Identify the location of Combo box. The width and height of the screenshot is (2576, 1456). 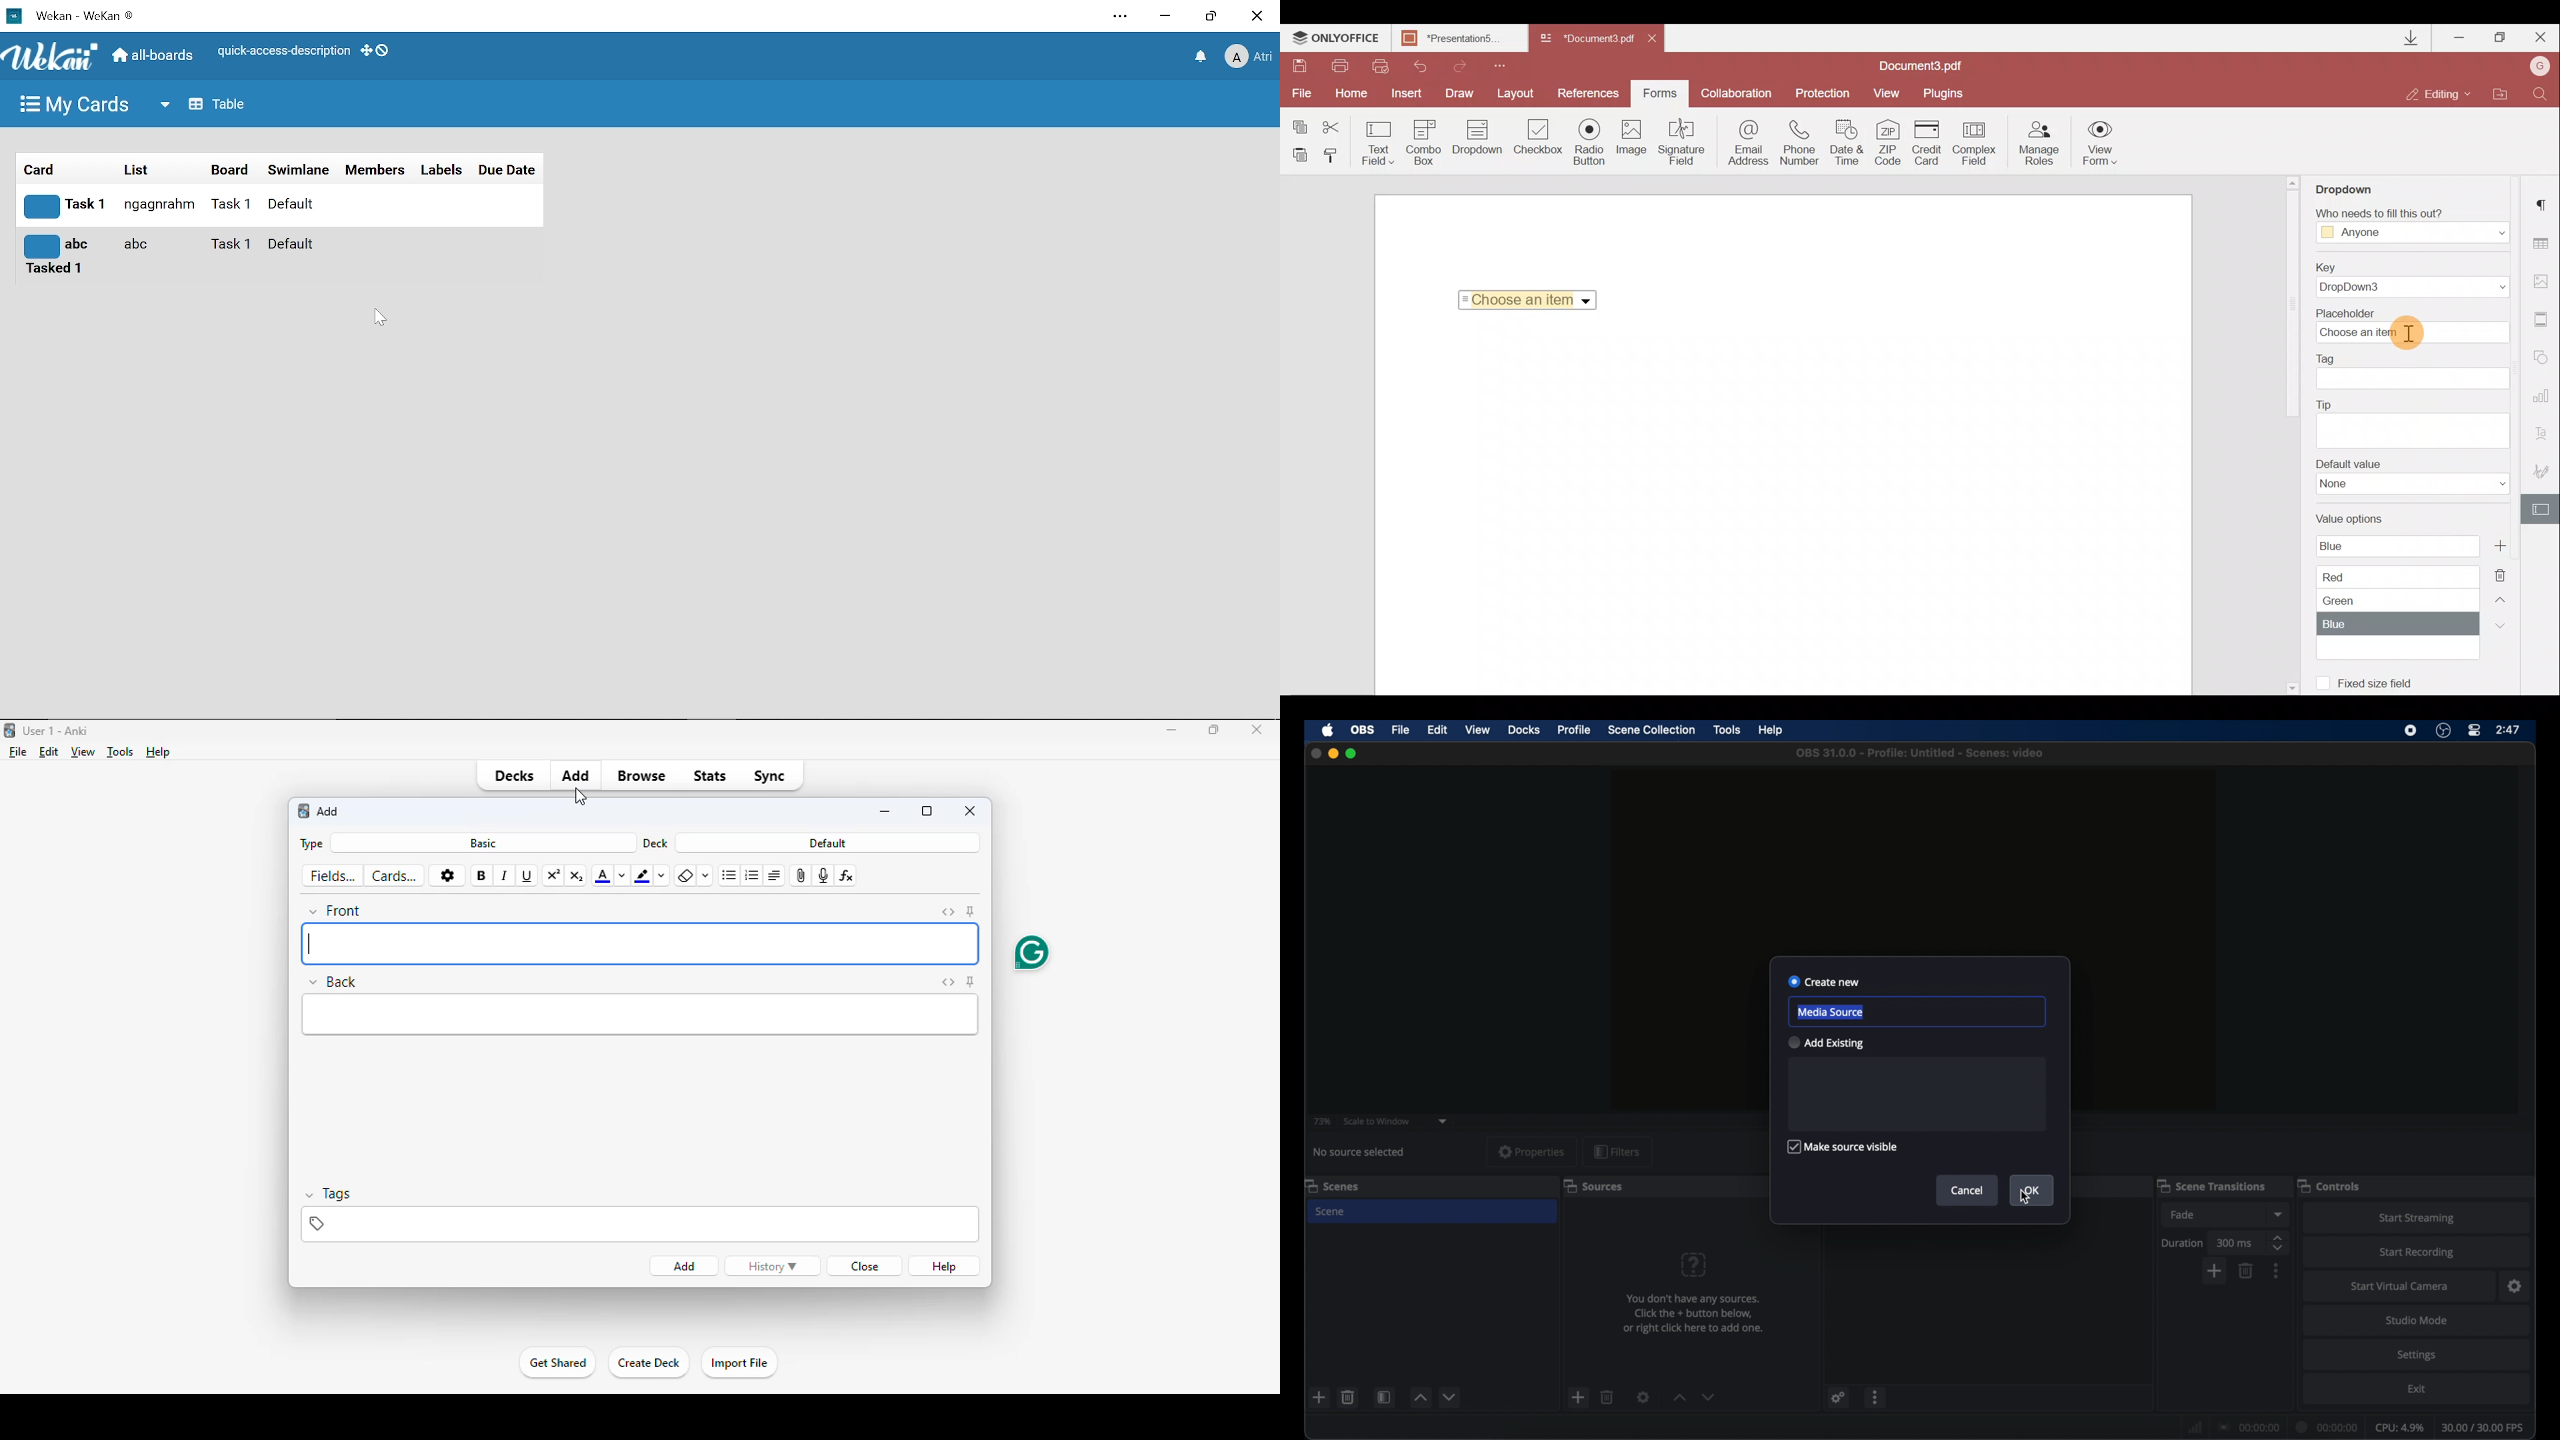
(1423, 143).